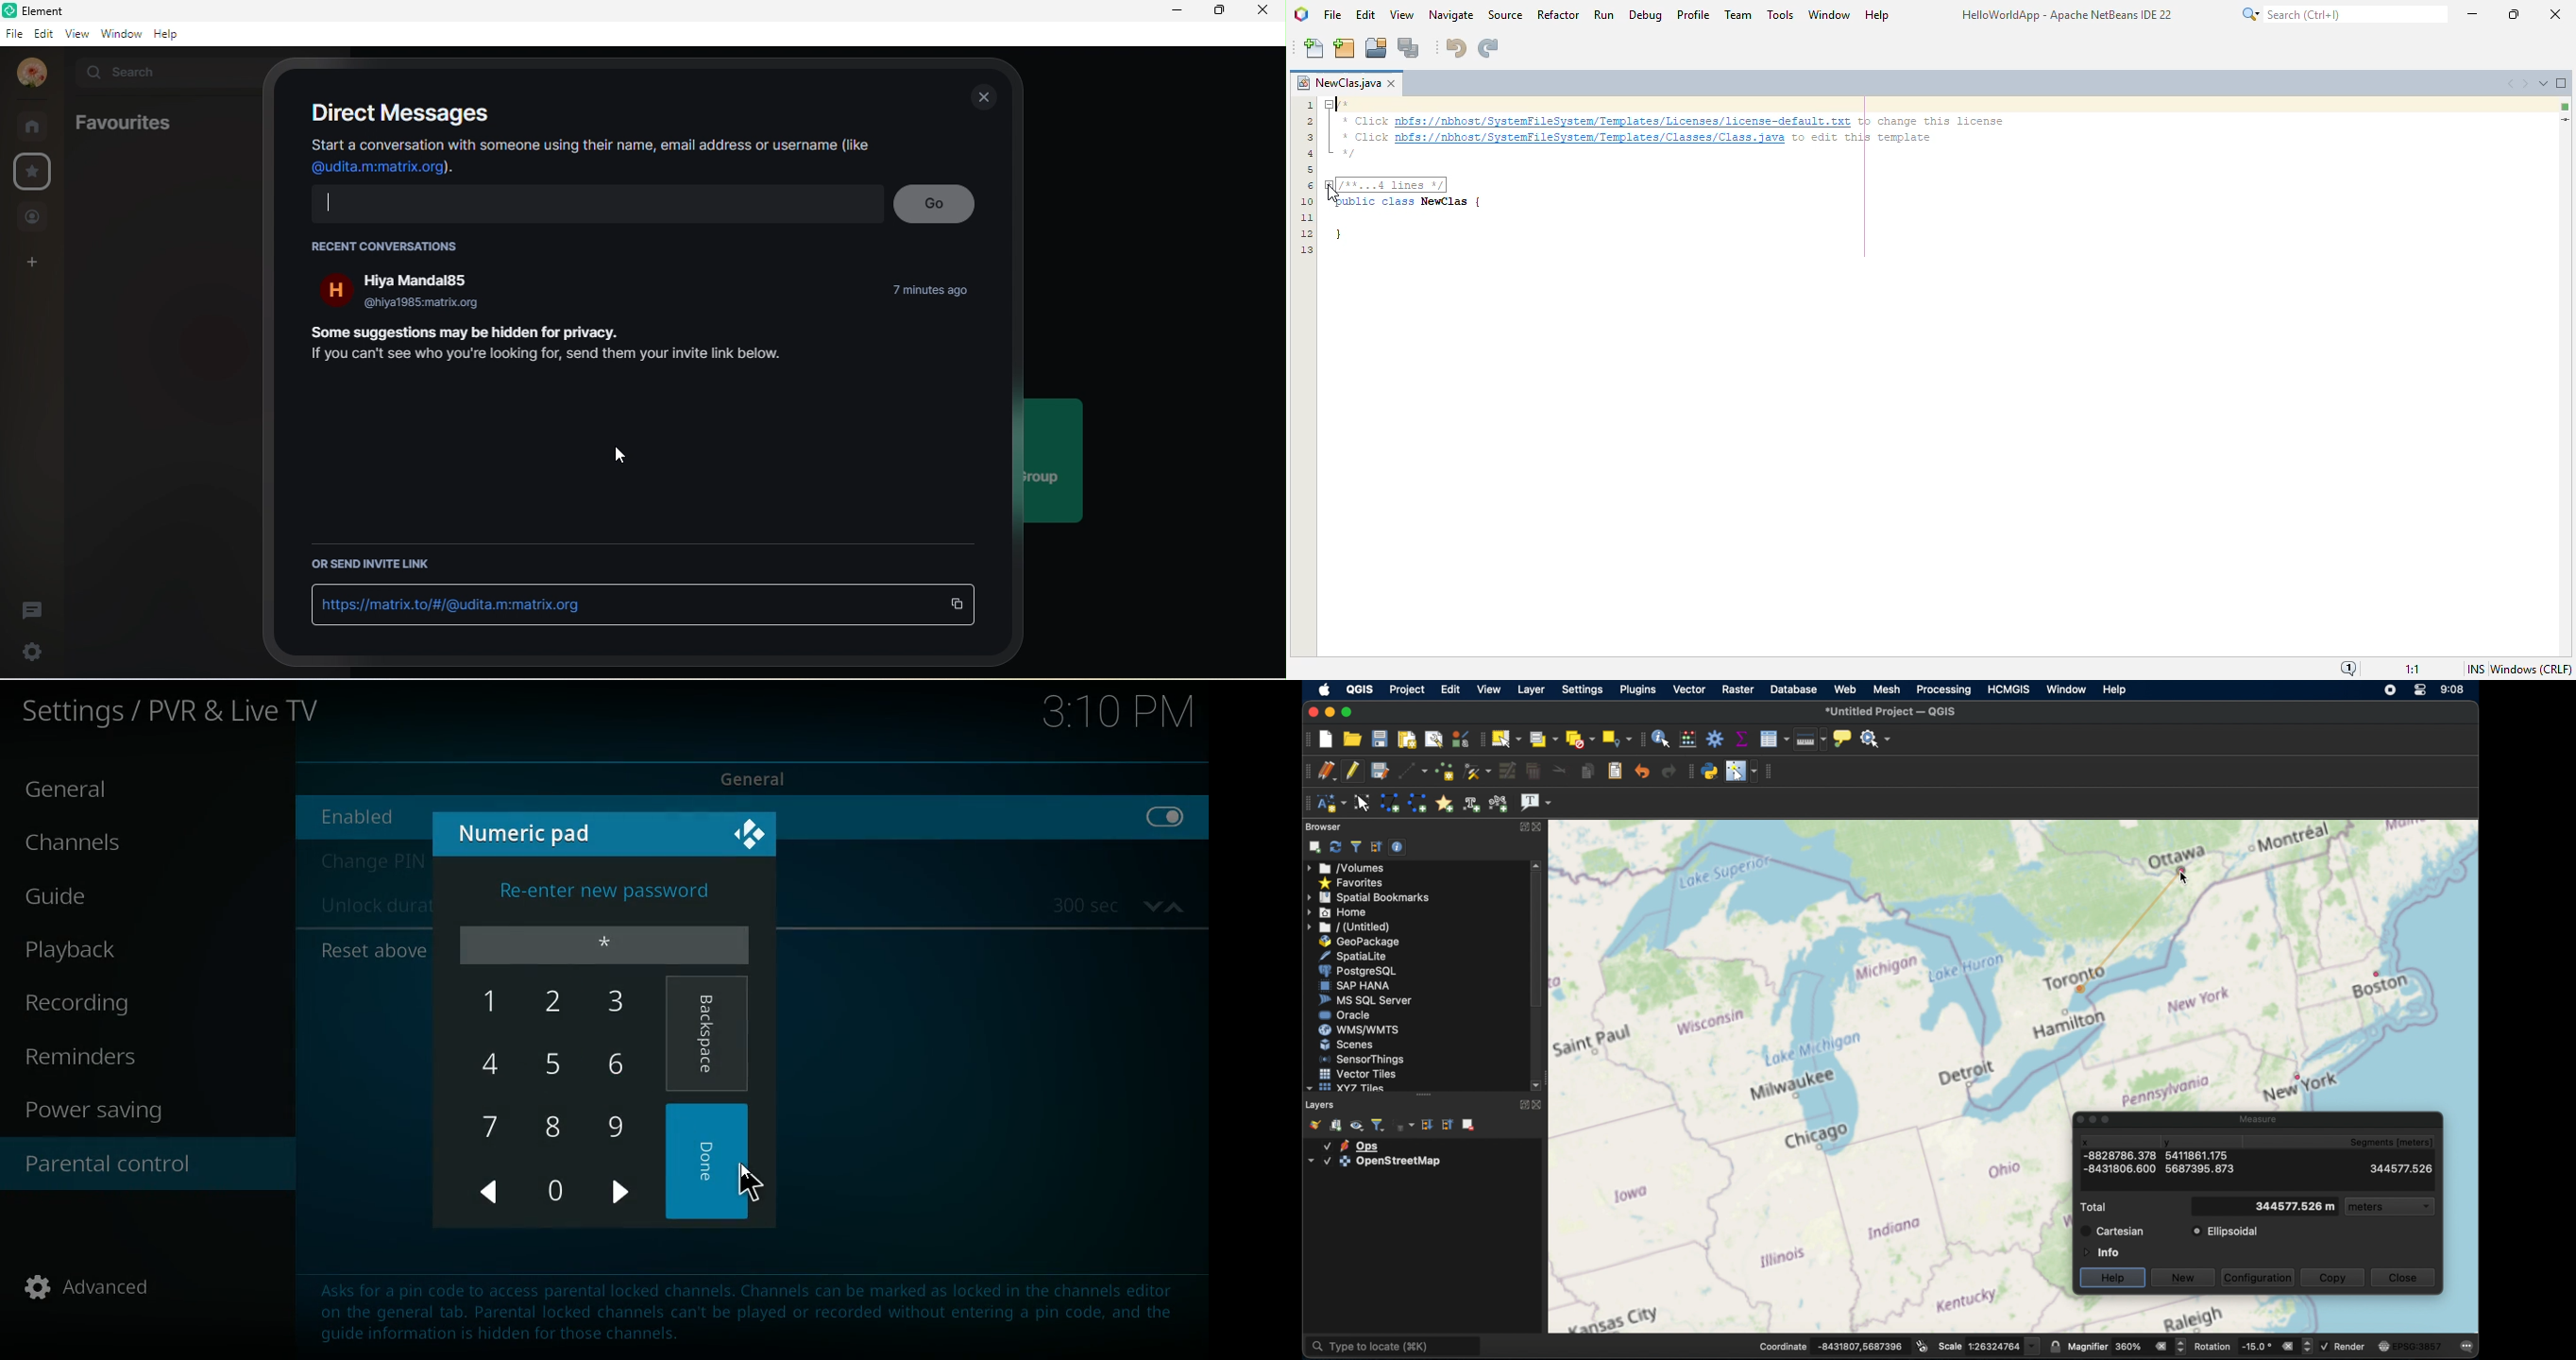 Image resolution: width=2576 pixels, height=1372 pixels. I want to click on 7, so click(495, 1126).